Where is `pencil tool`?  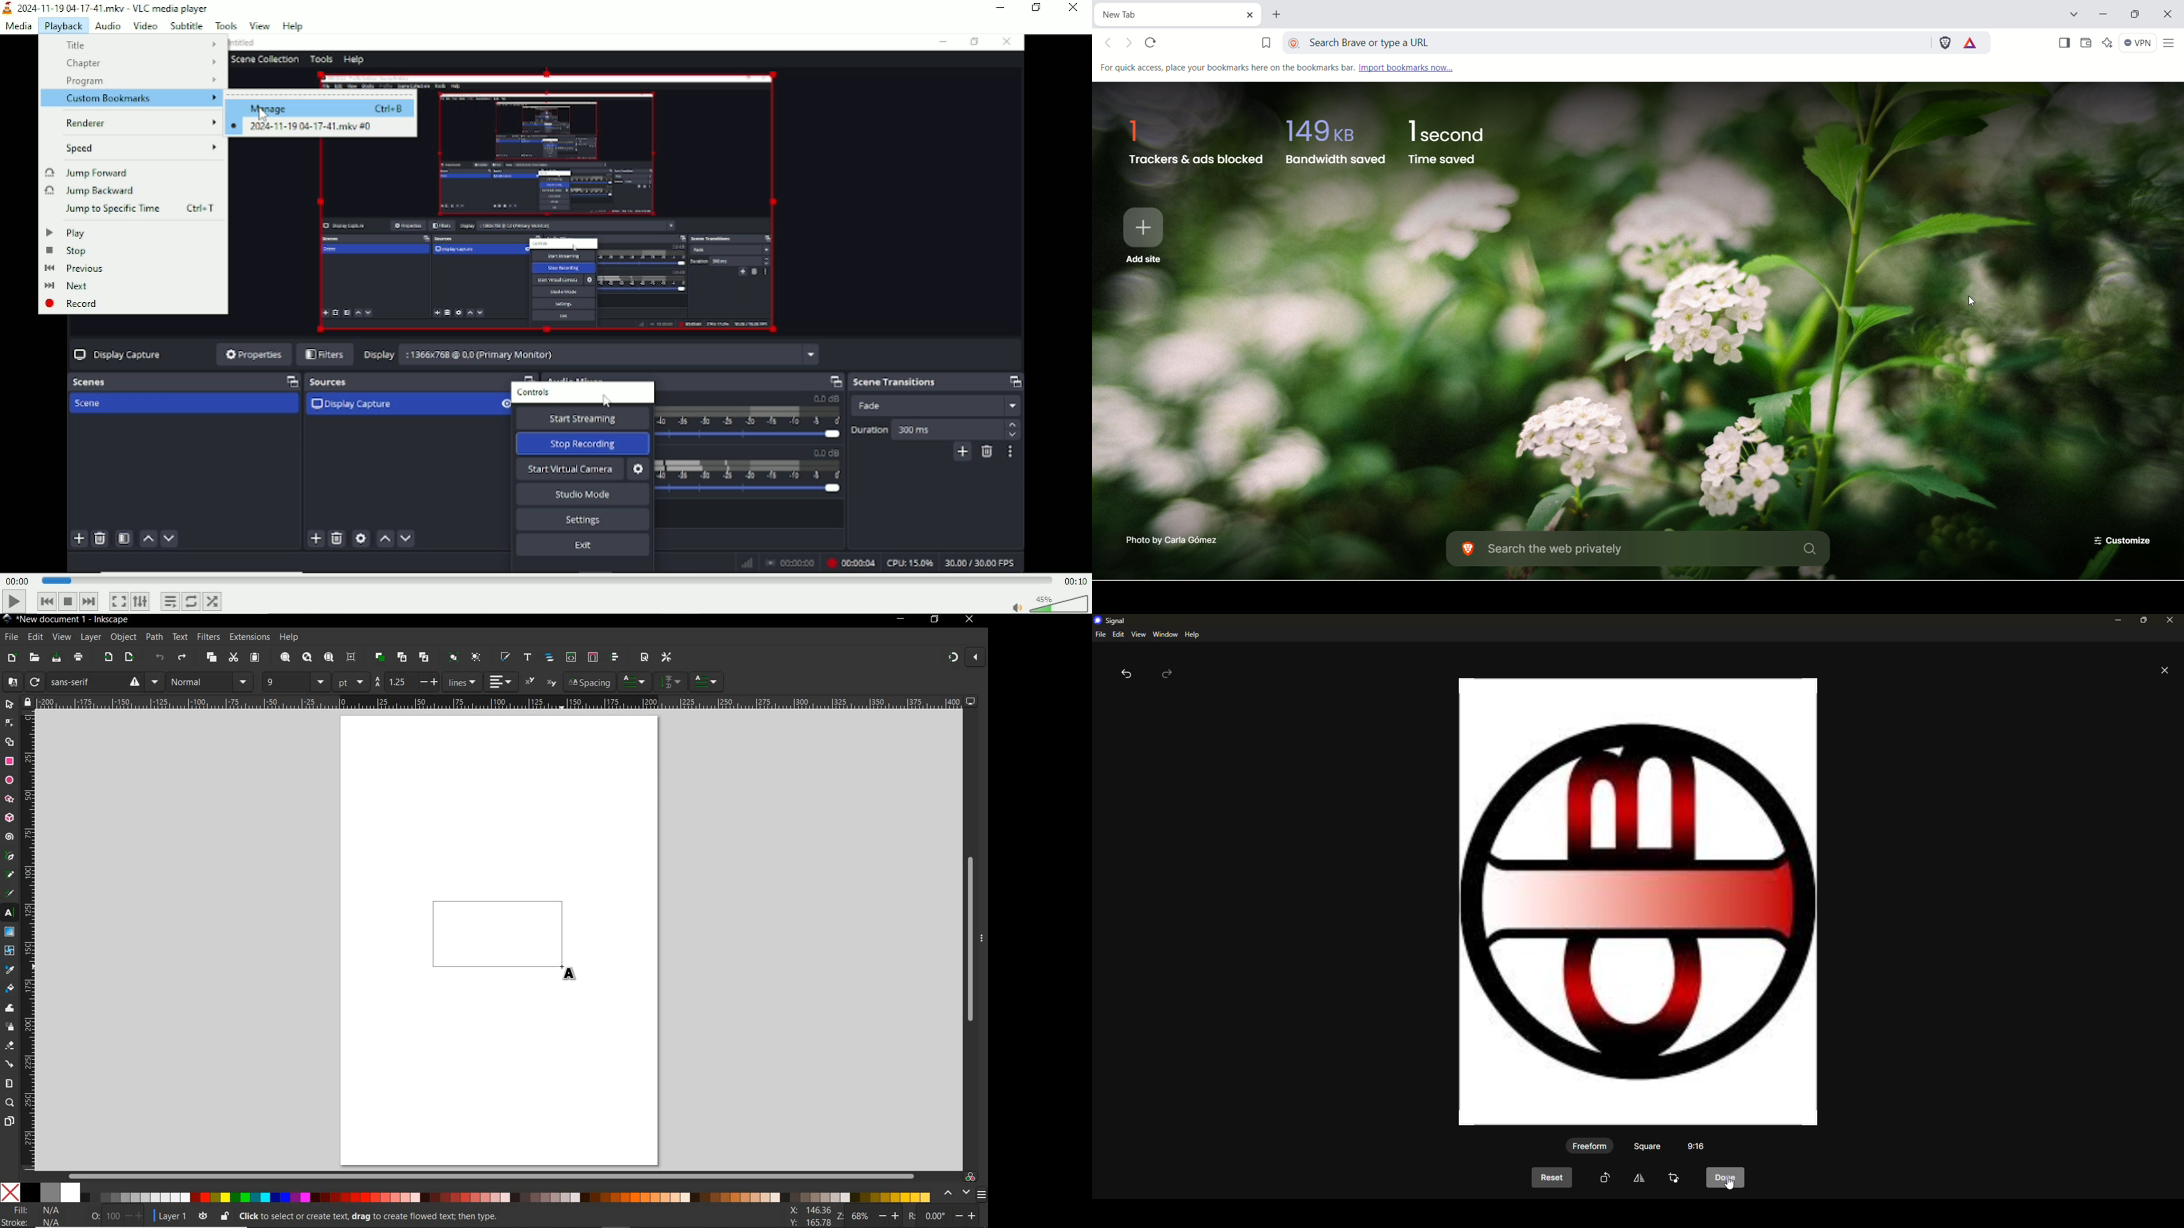 pencil tool is located at coordinates (9, 875).